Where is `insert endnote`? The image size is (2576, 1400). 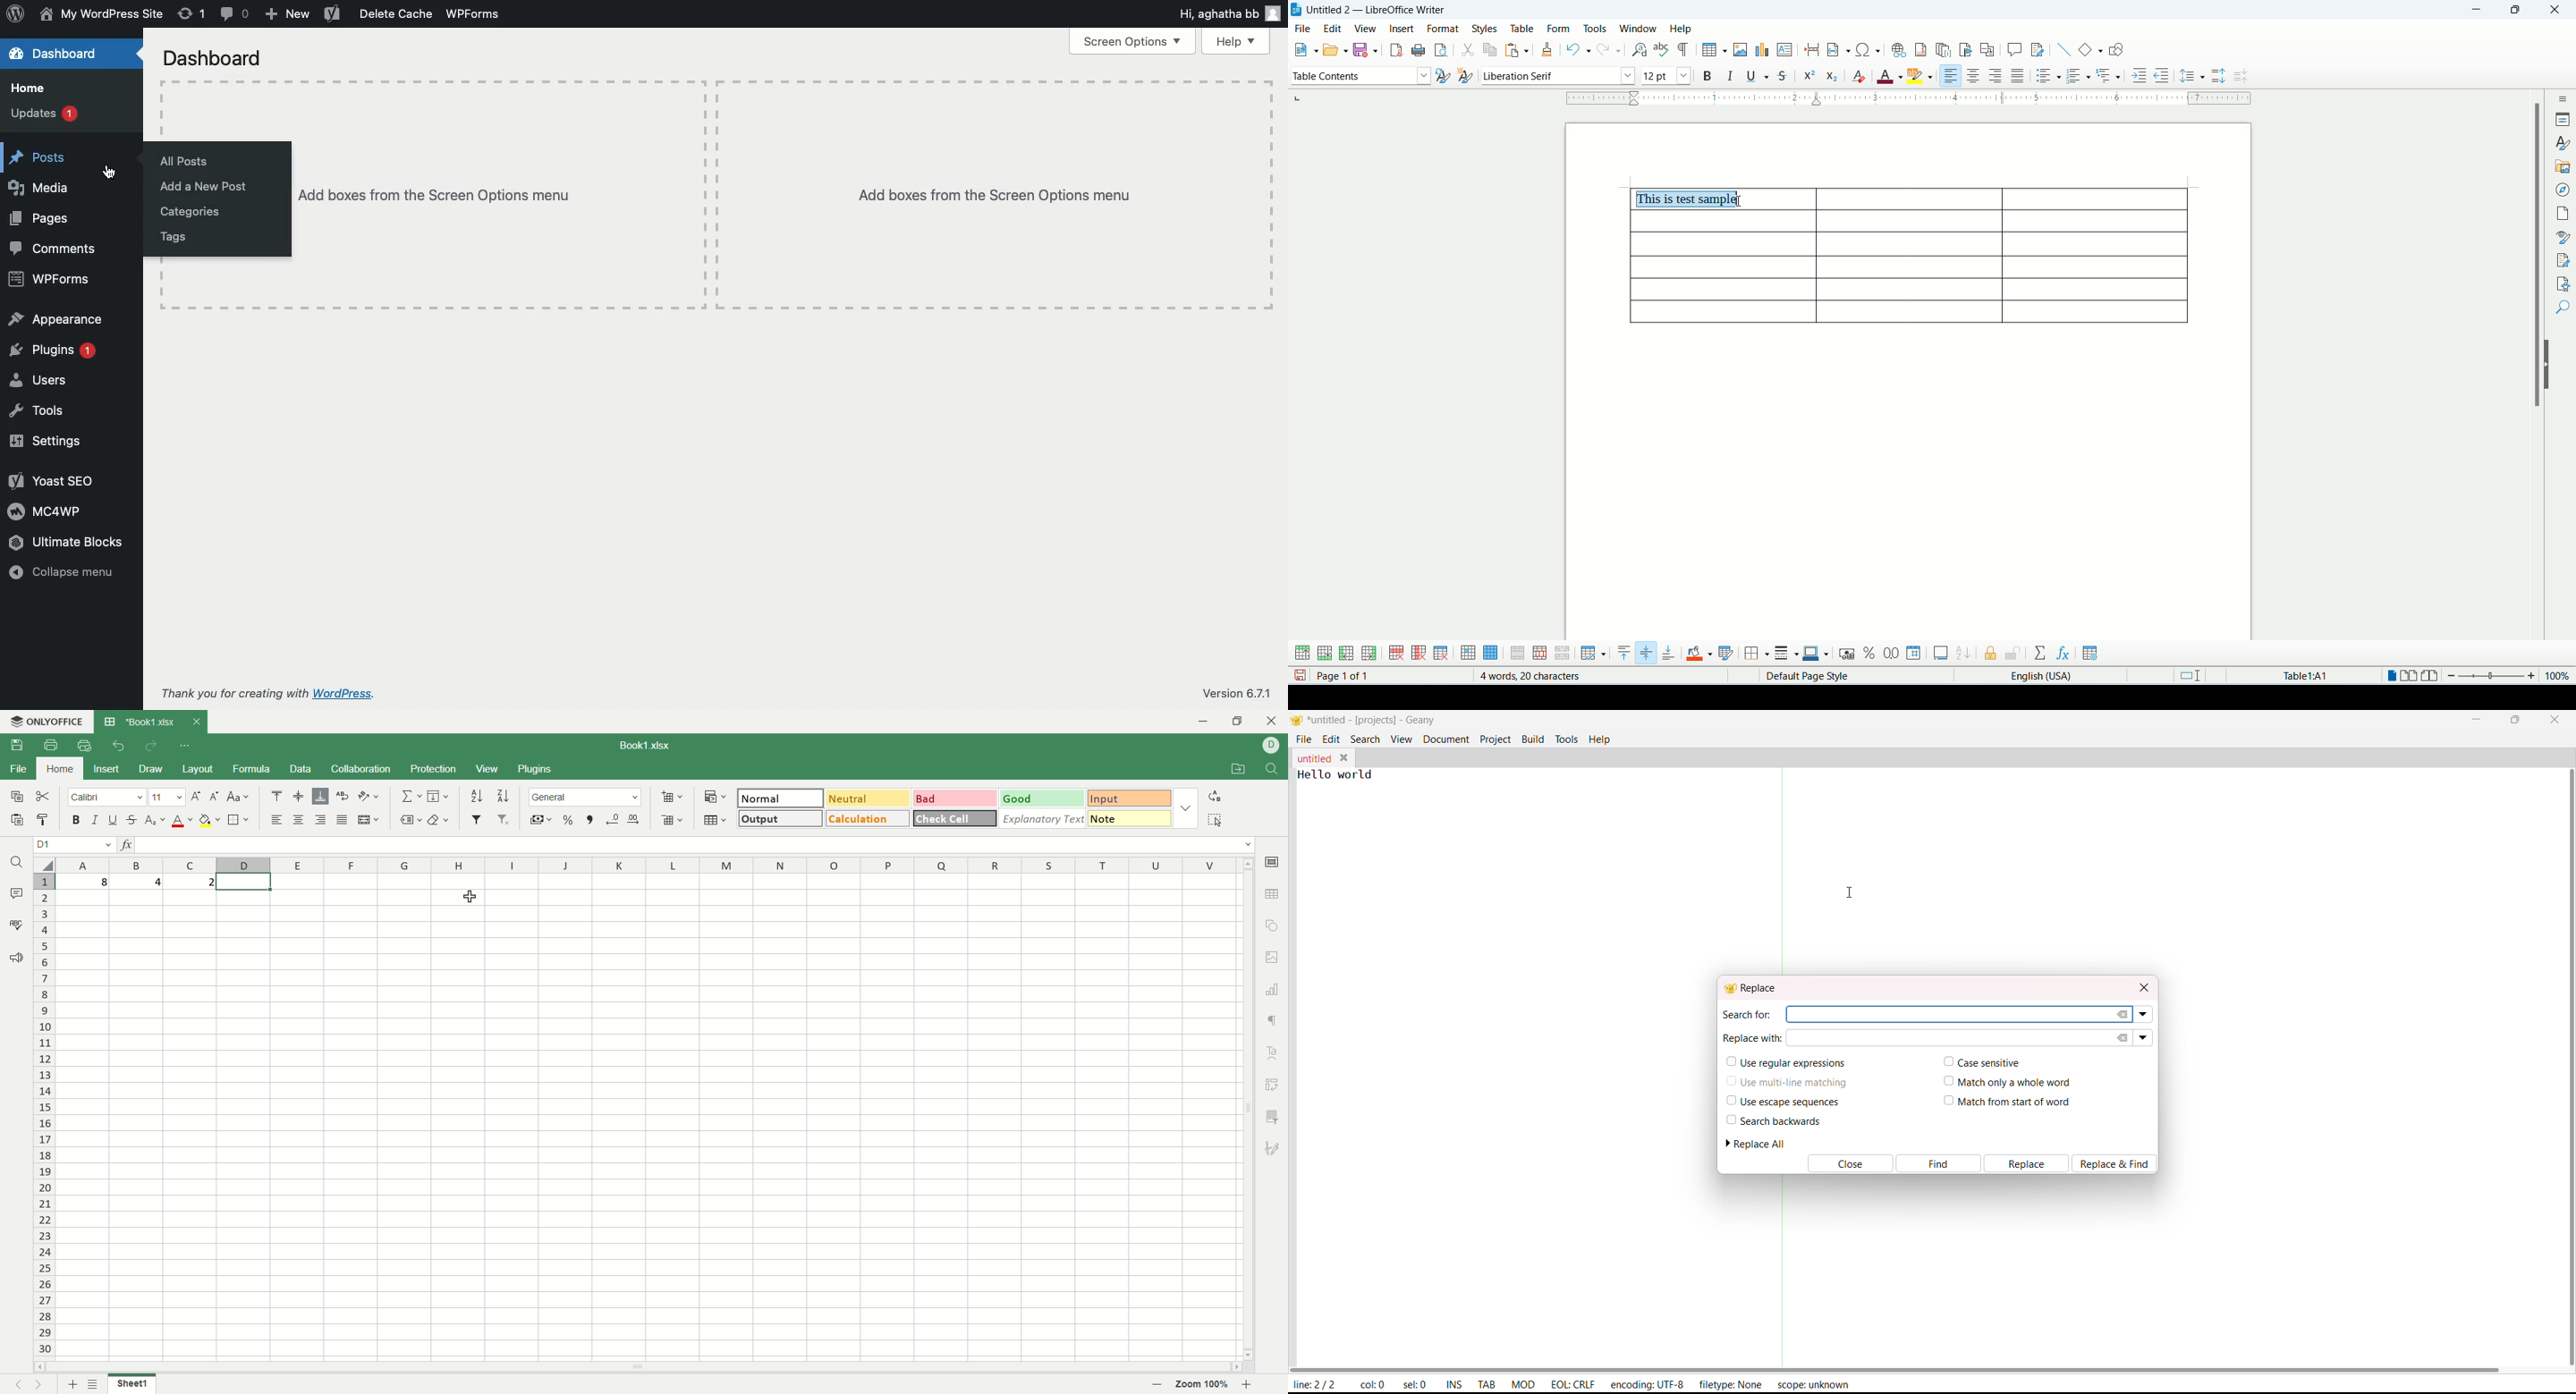 insert endnote is located at coordinates (1944, 50).